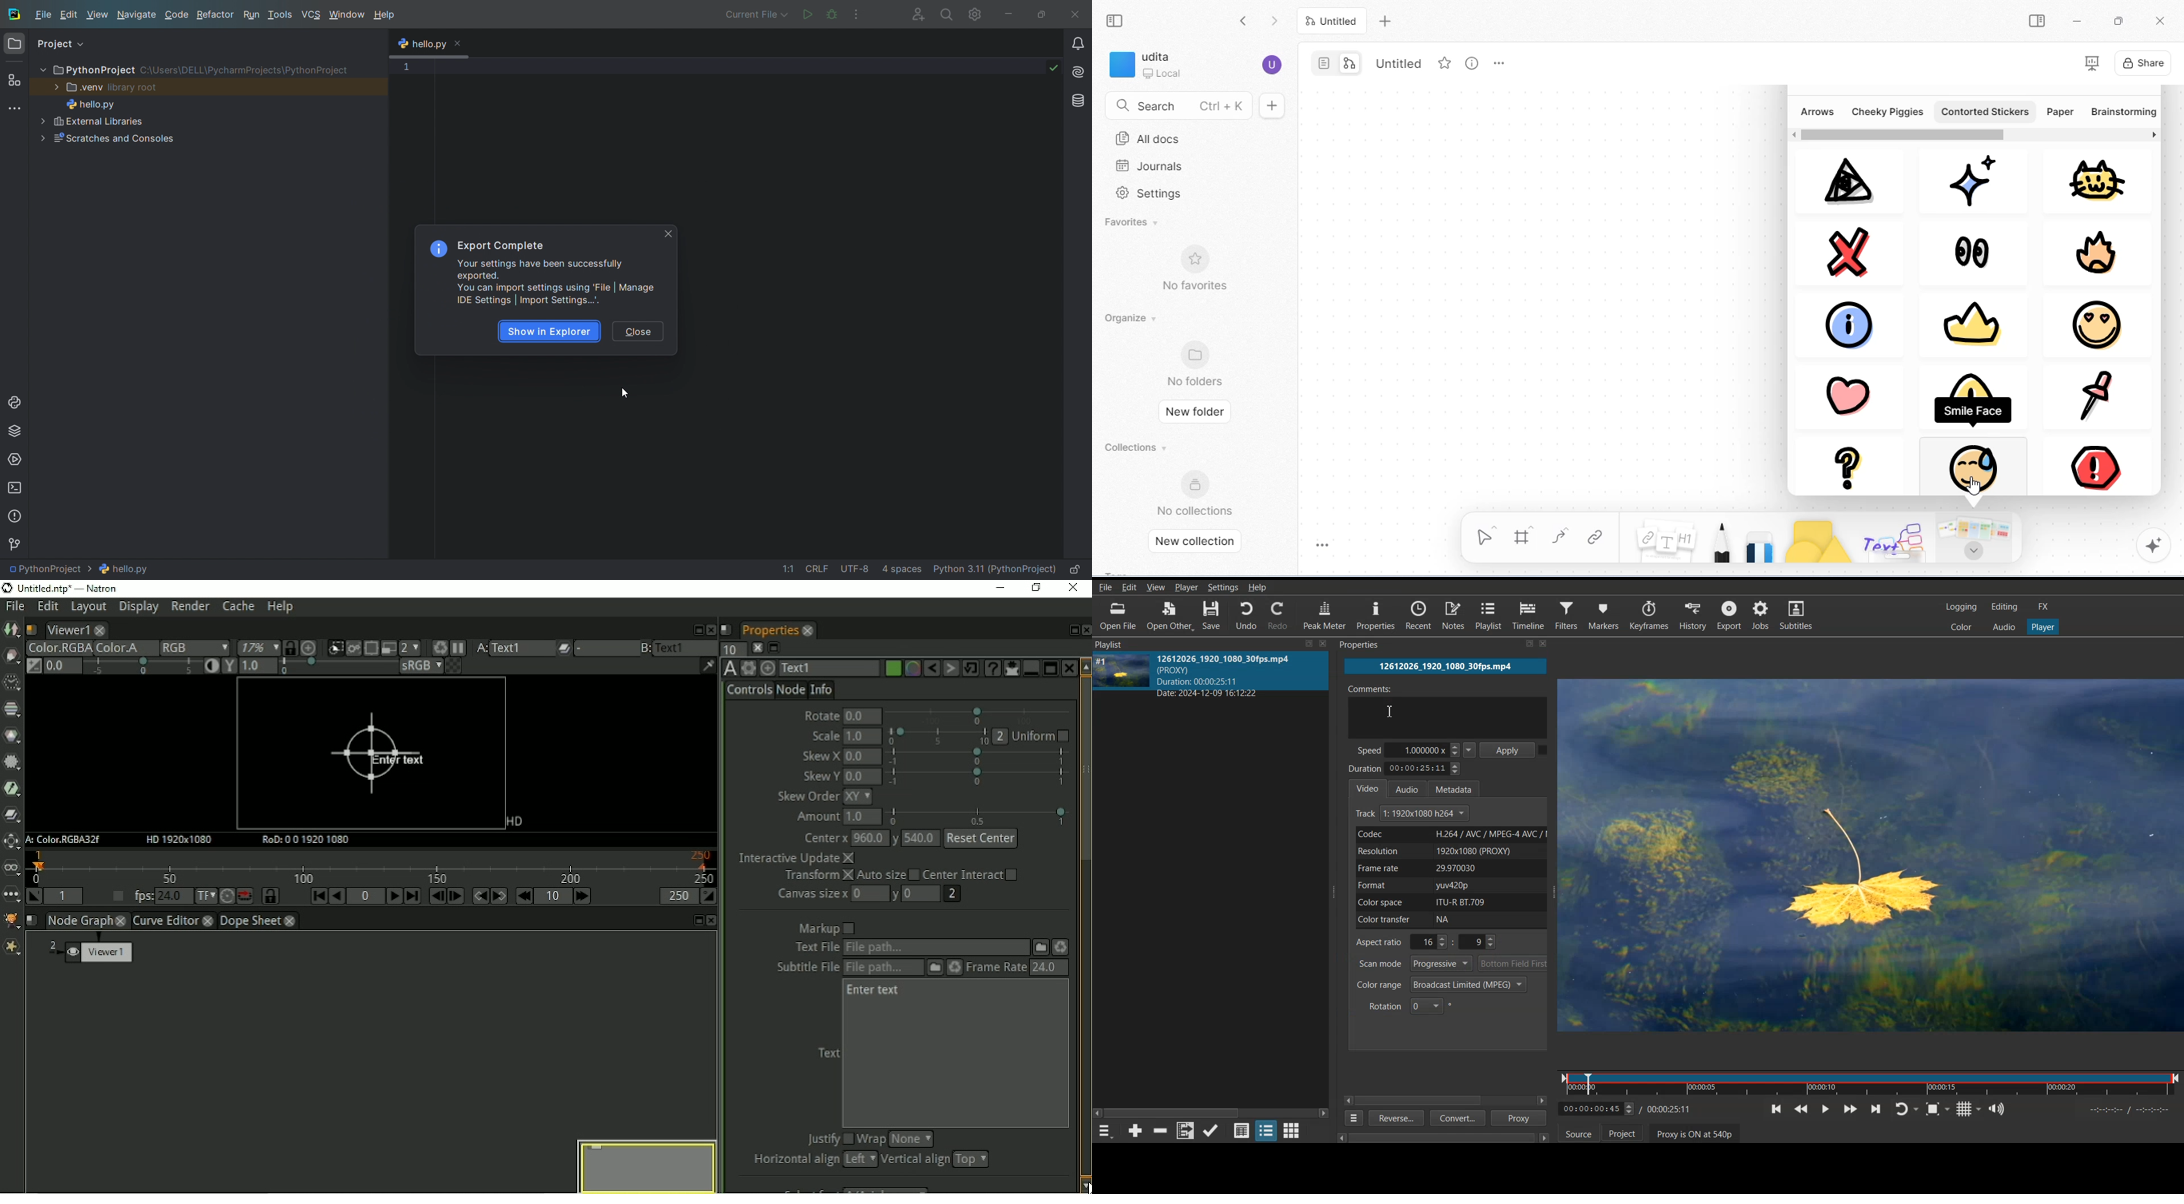  I want to click on Export, so click(1728, 615).